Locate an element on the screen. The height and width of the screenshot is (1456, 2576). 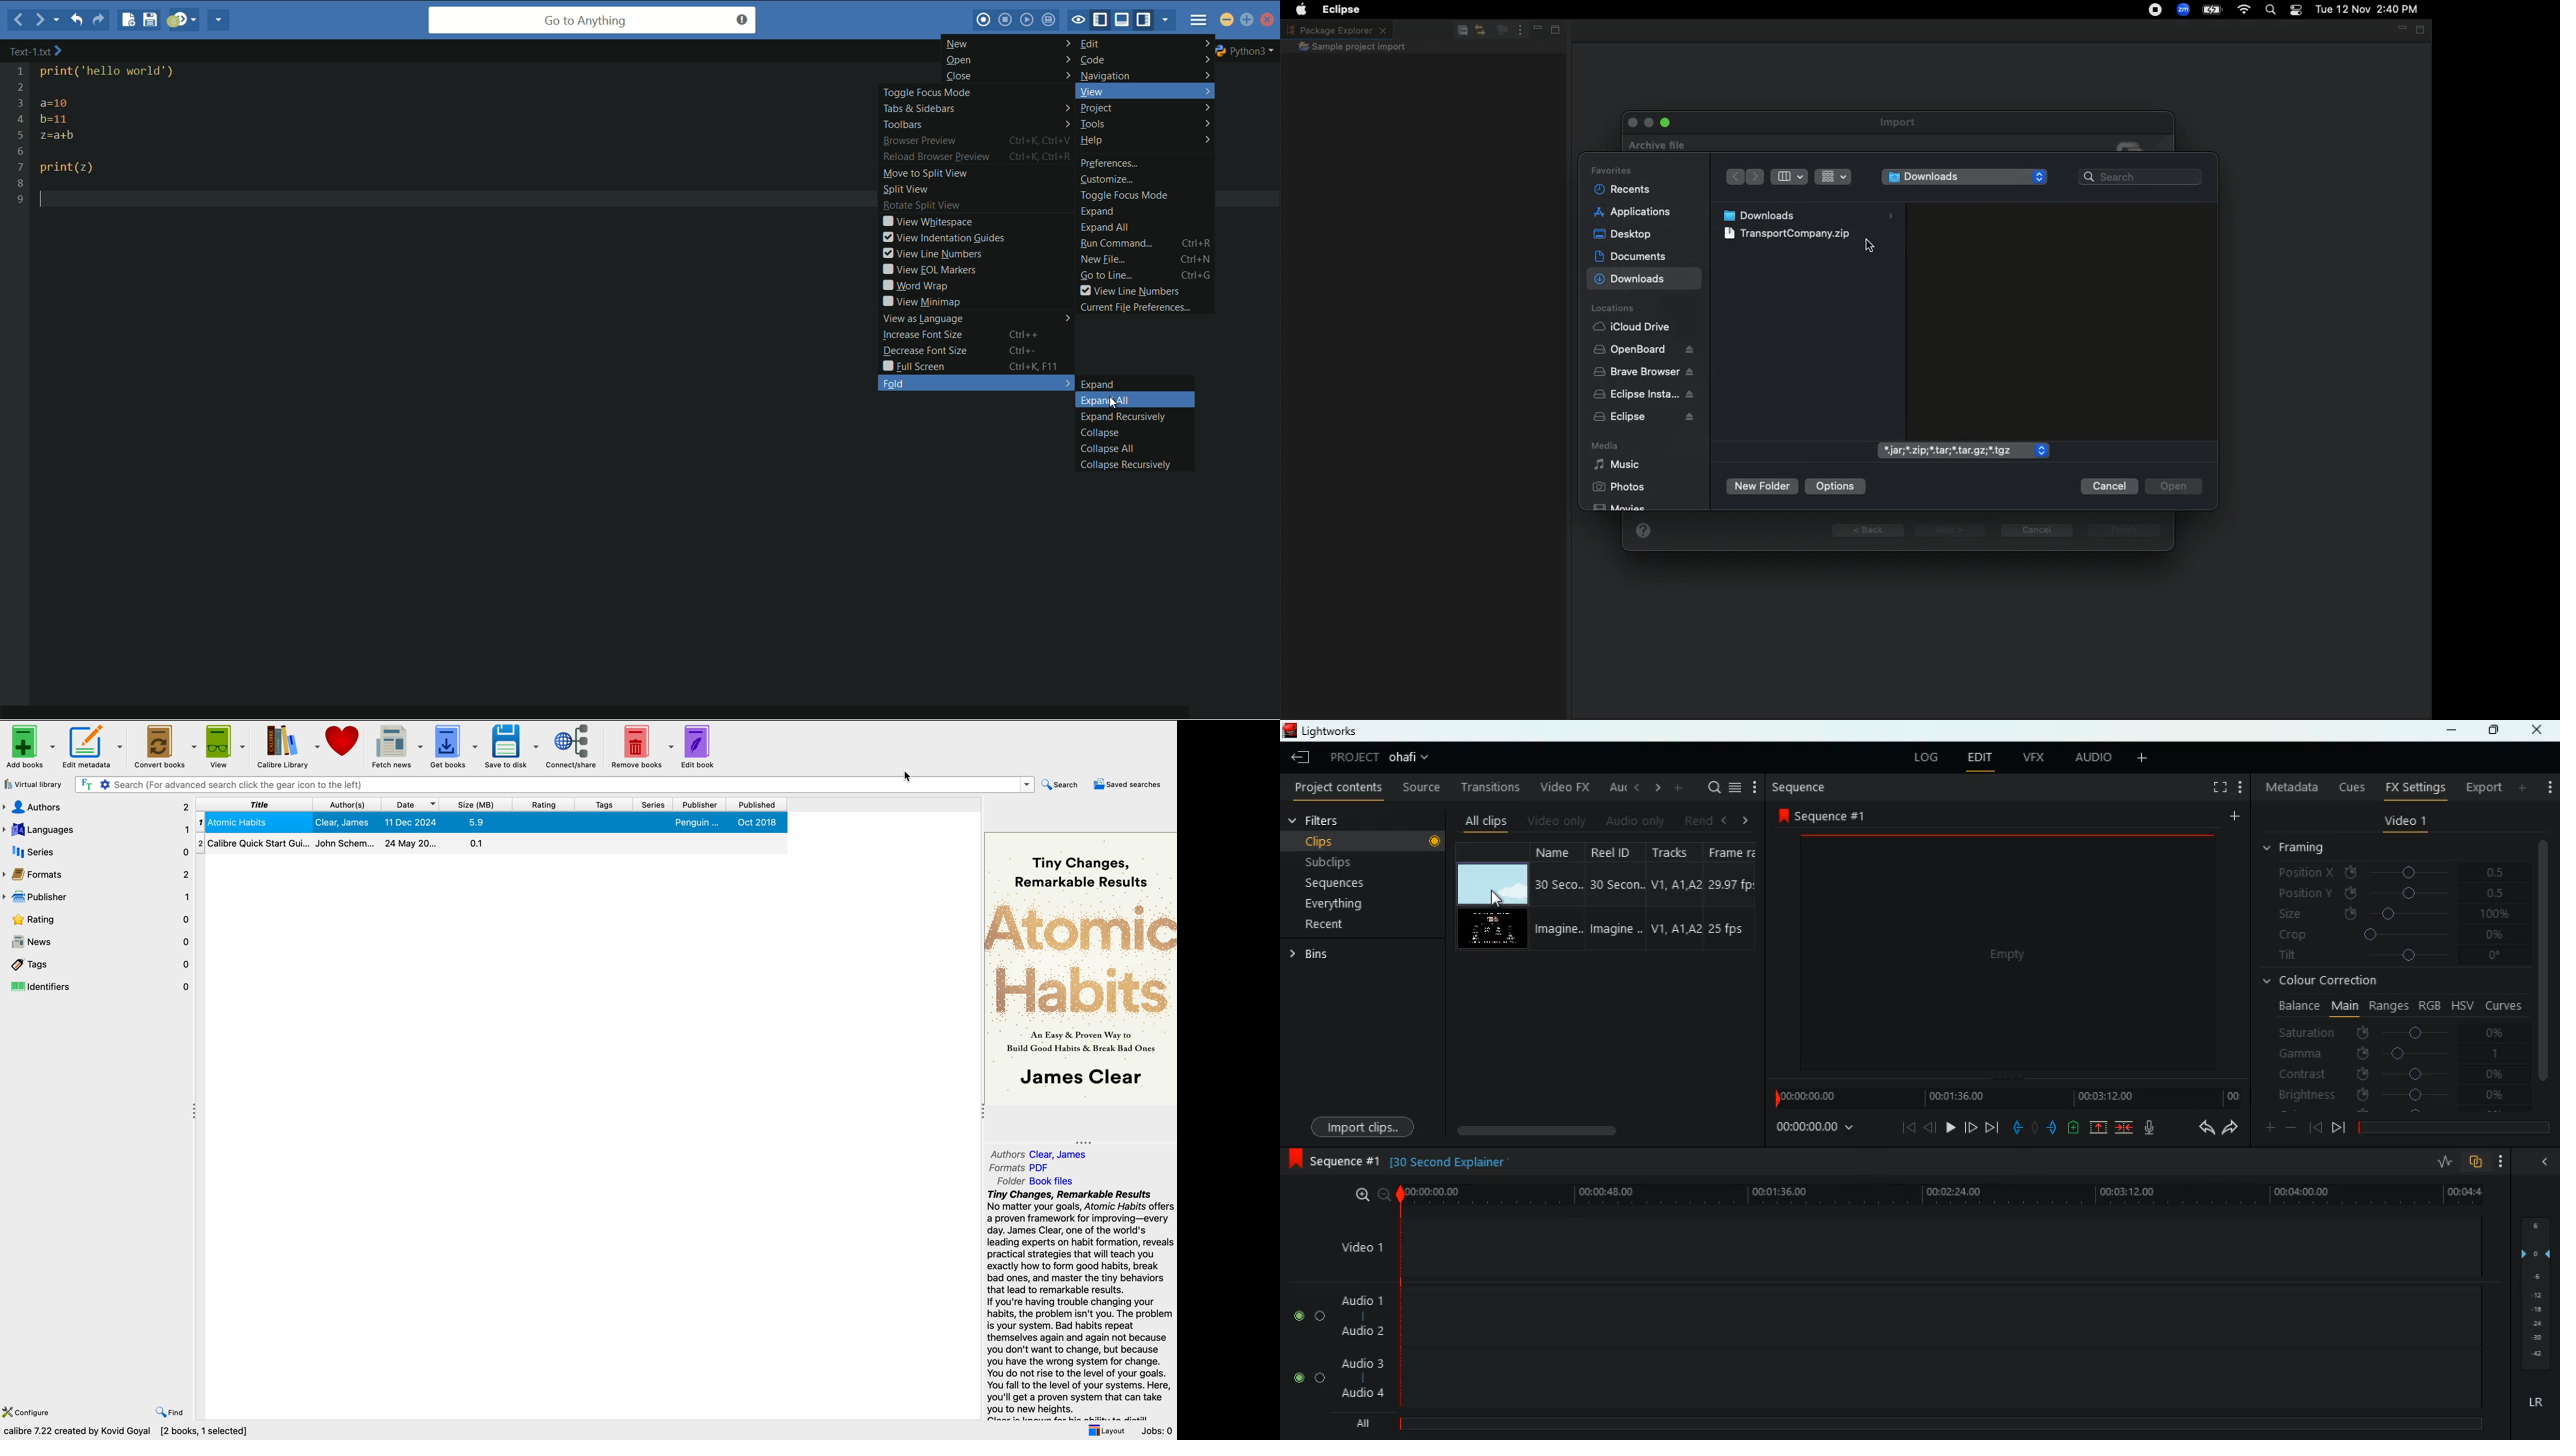
video 1 is located at coordinates (2403, 822).